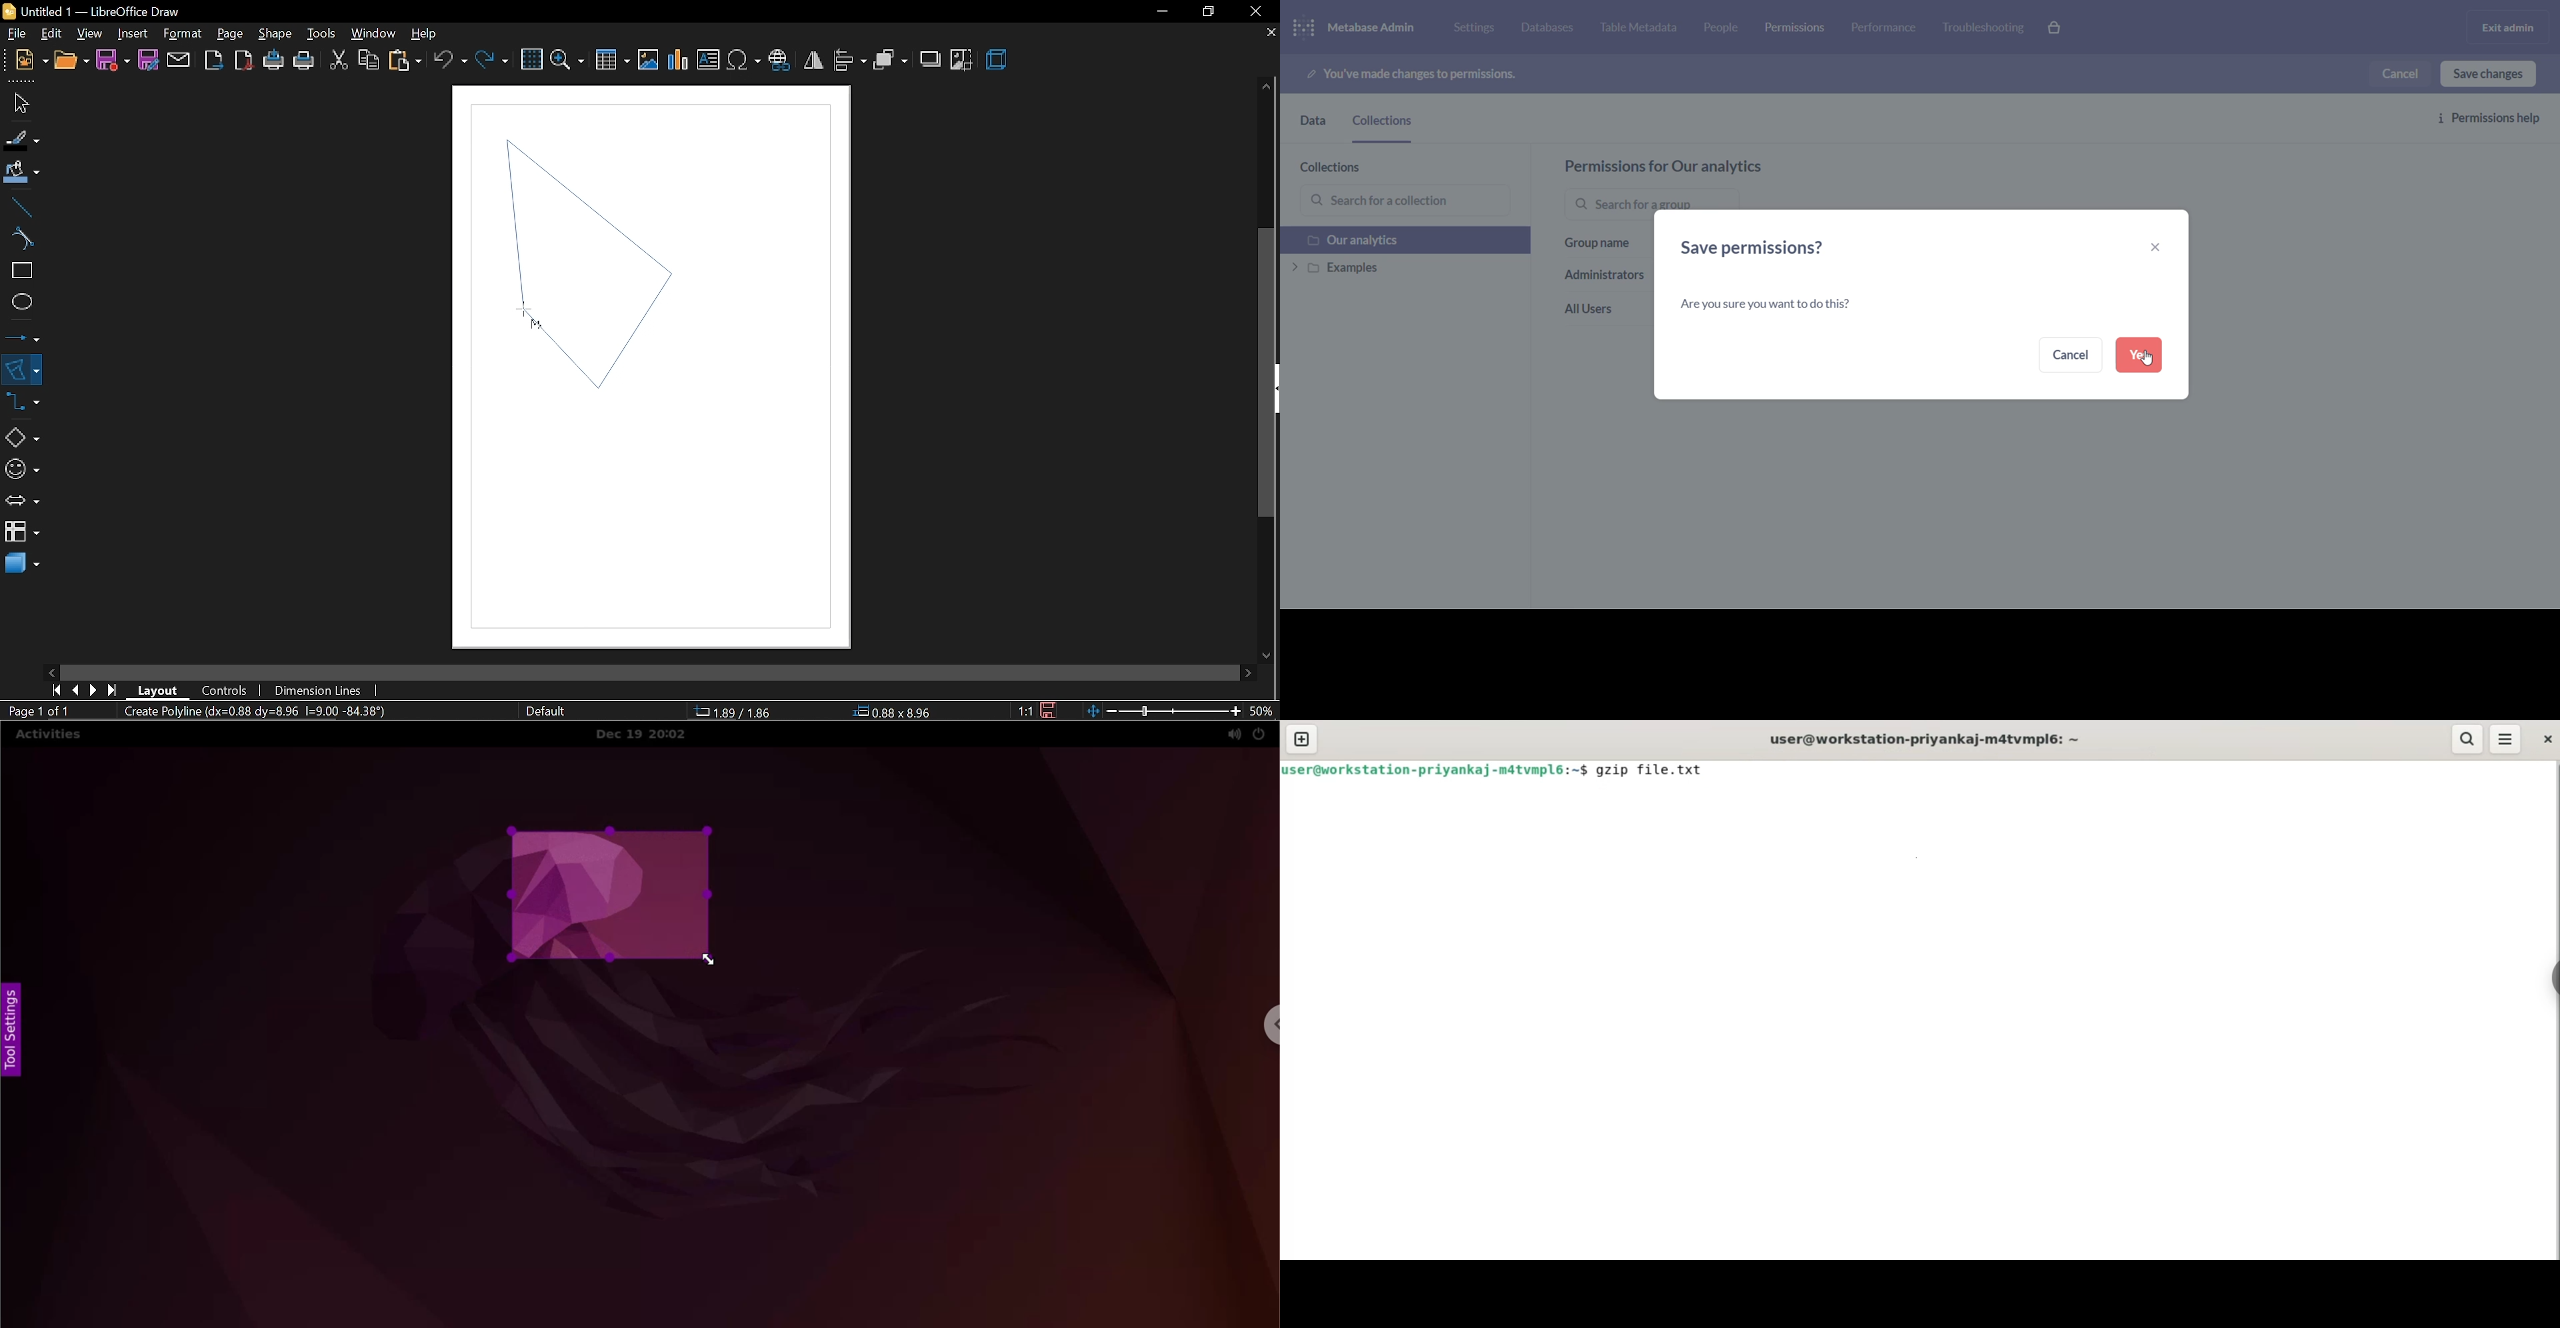 This screenshot has height=1344, width=2576. I want to click on group name, so click(1599, 249).